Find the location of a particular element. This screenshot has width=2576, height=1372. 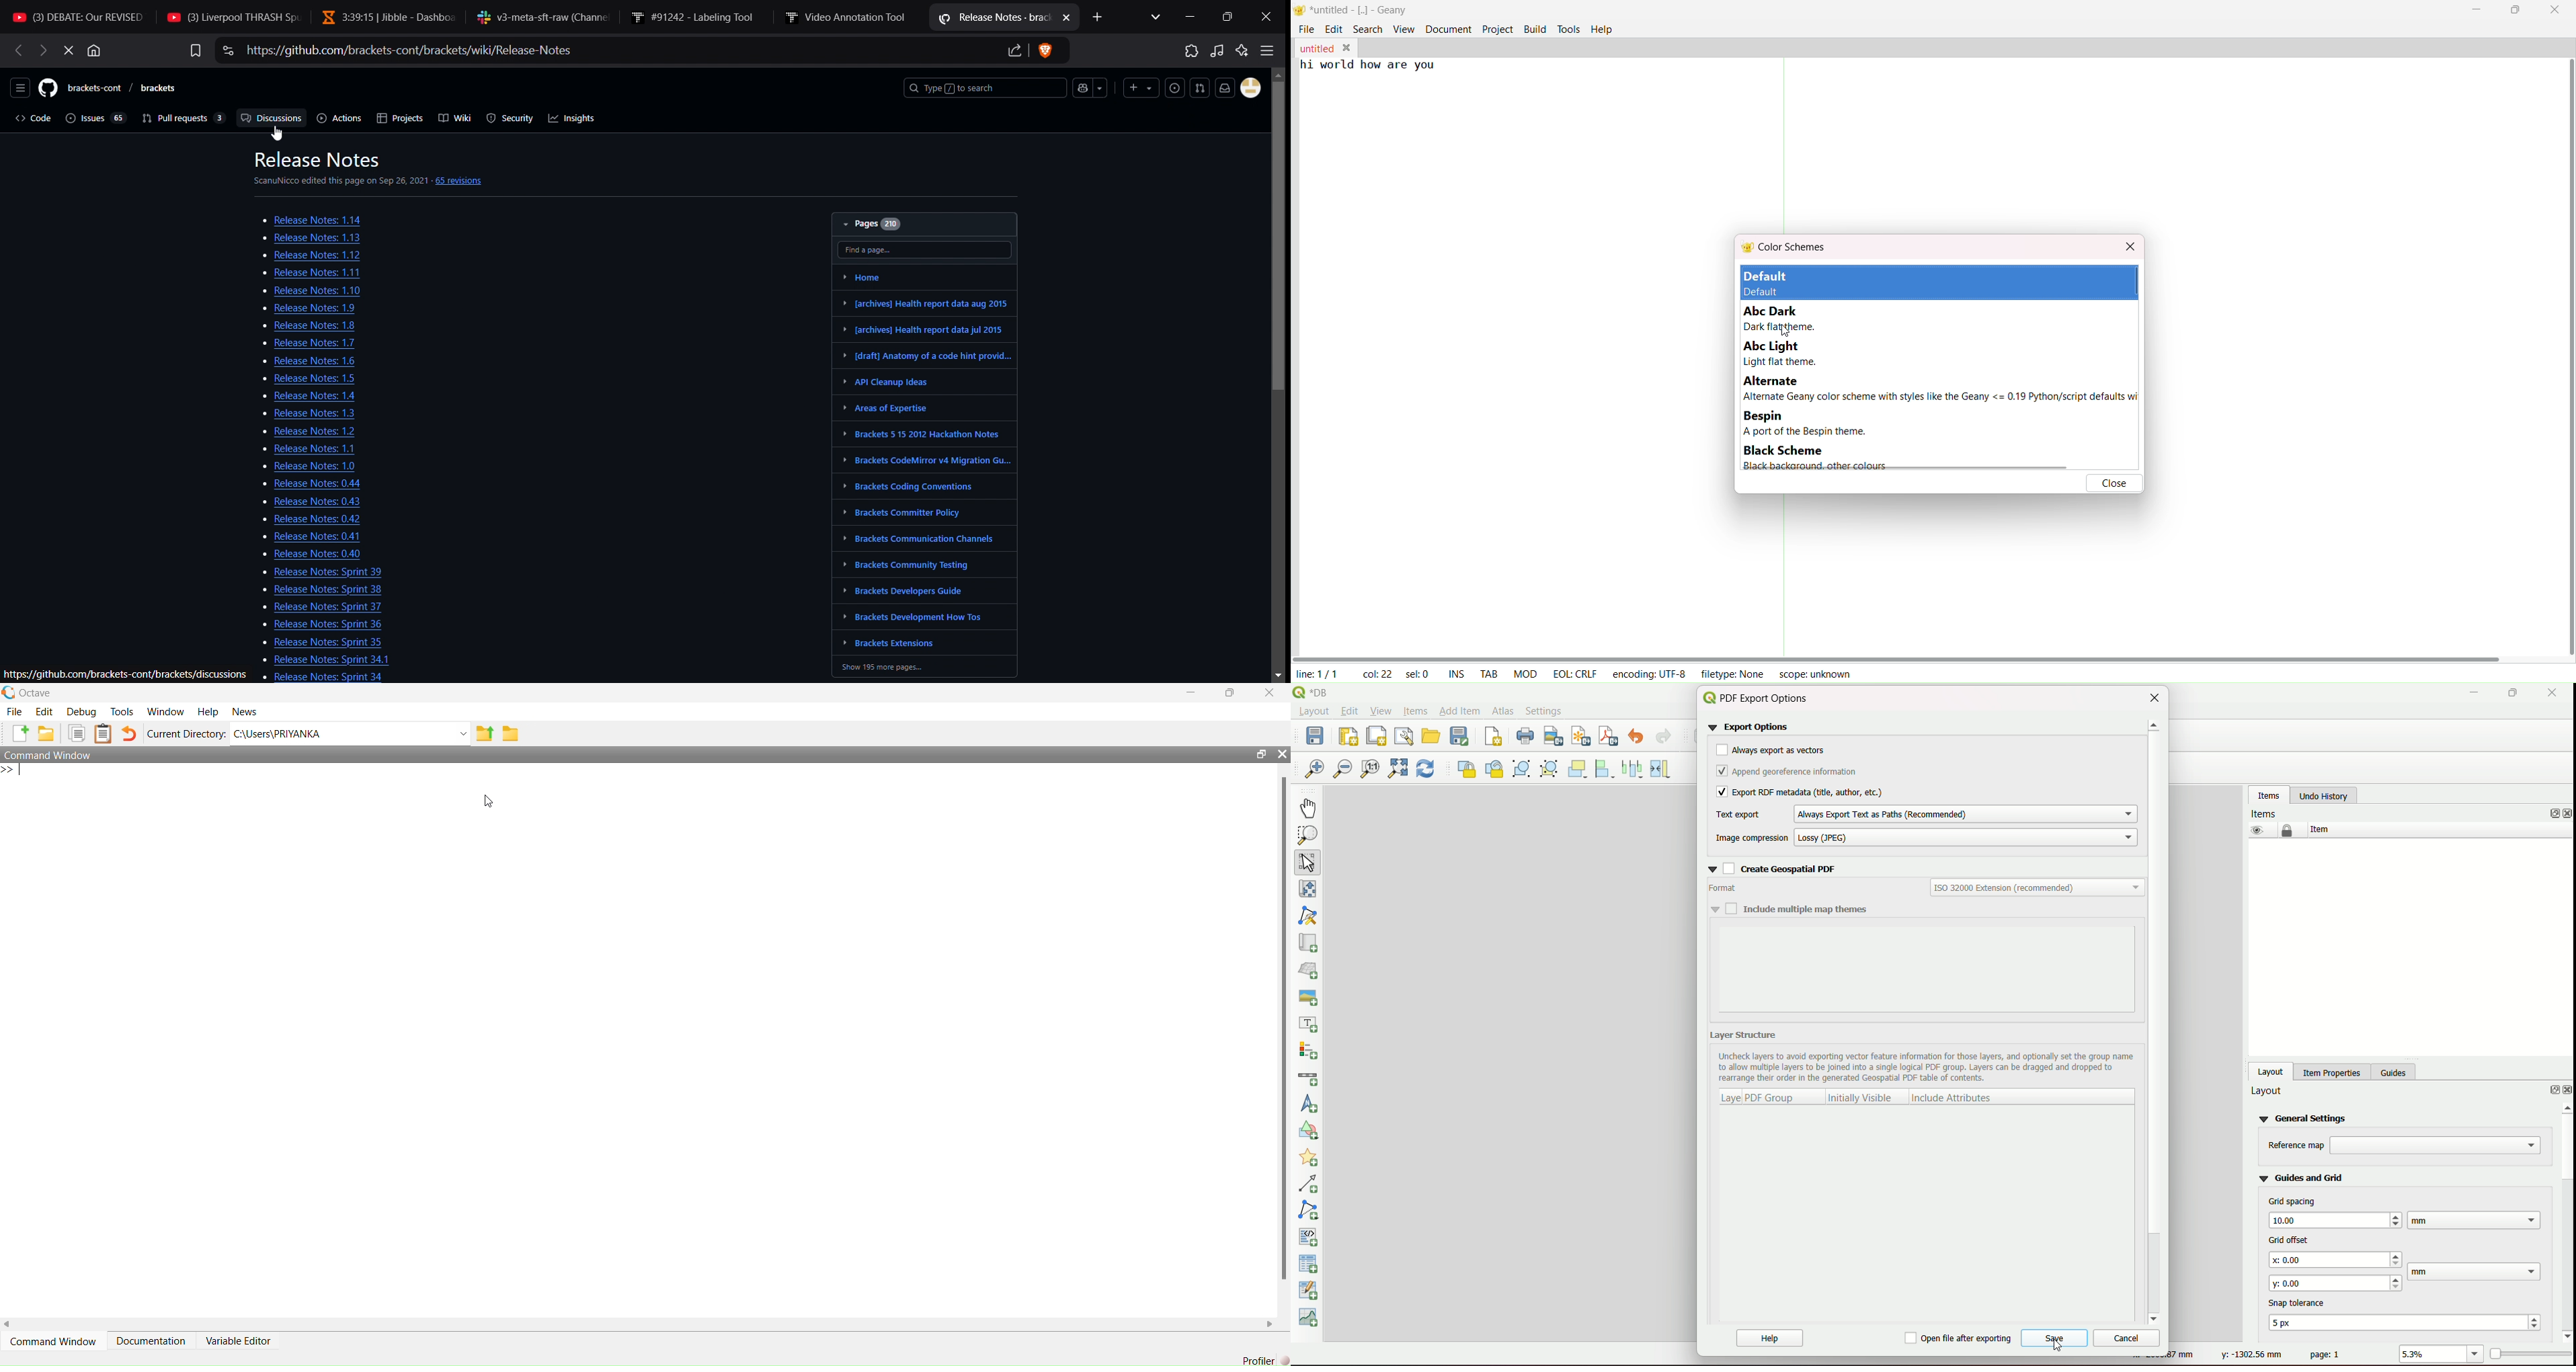

eo Release Notes: 1.2 is located at coordinates (304, 431).